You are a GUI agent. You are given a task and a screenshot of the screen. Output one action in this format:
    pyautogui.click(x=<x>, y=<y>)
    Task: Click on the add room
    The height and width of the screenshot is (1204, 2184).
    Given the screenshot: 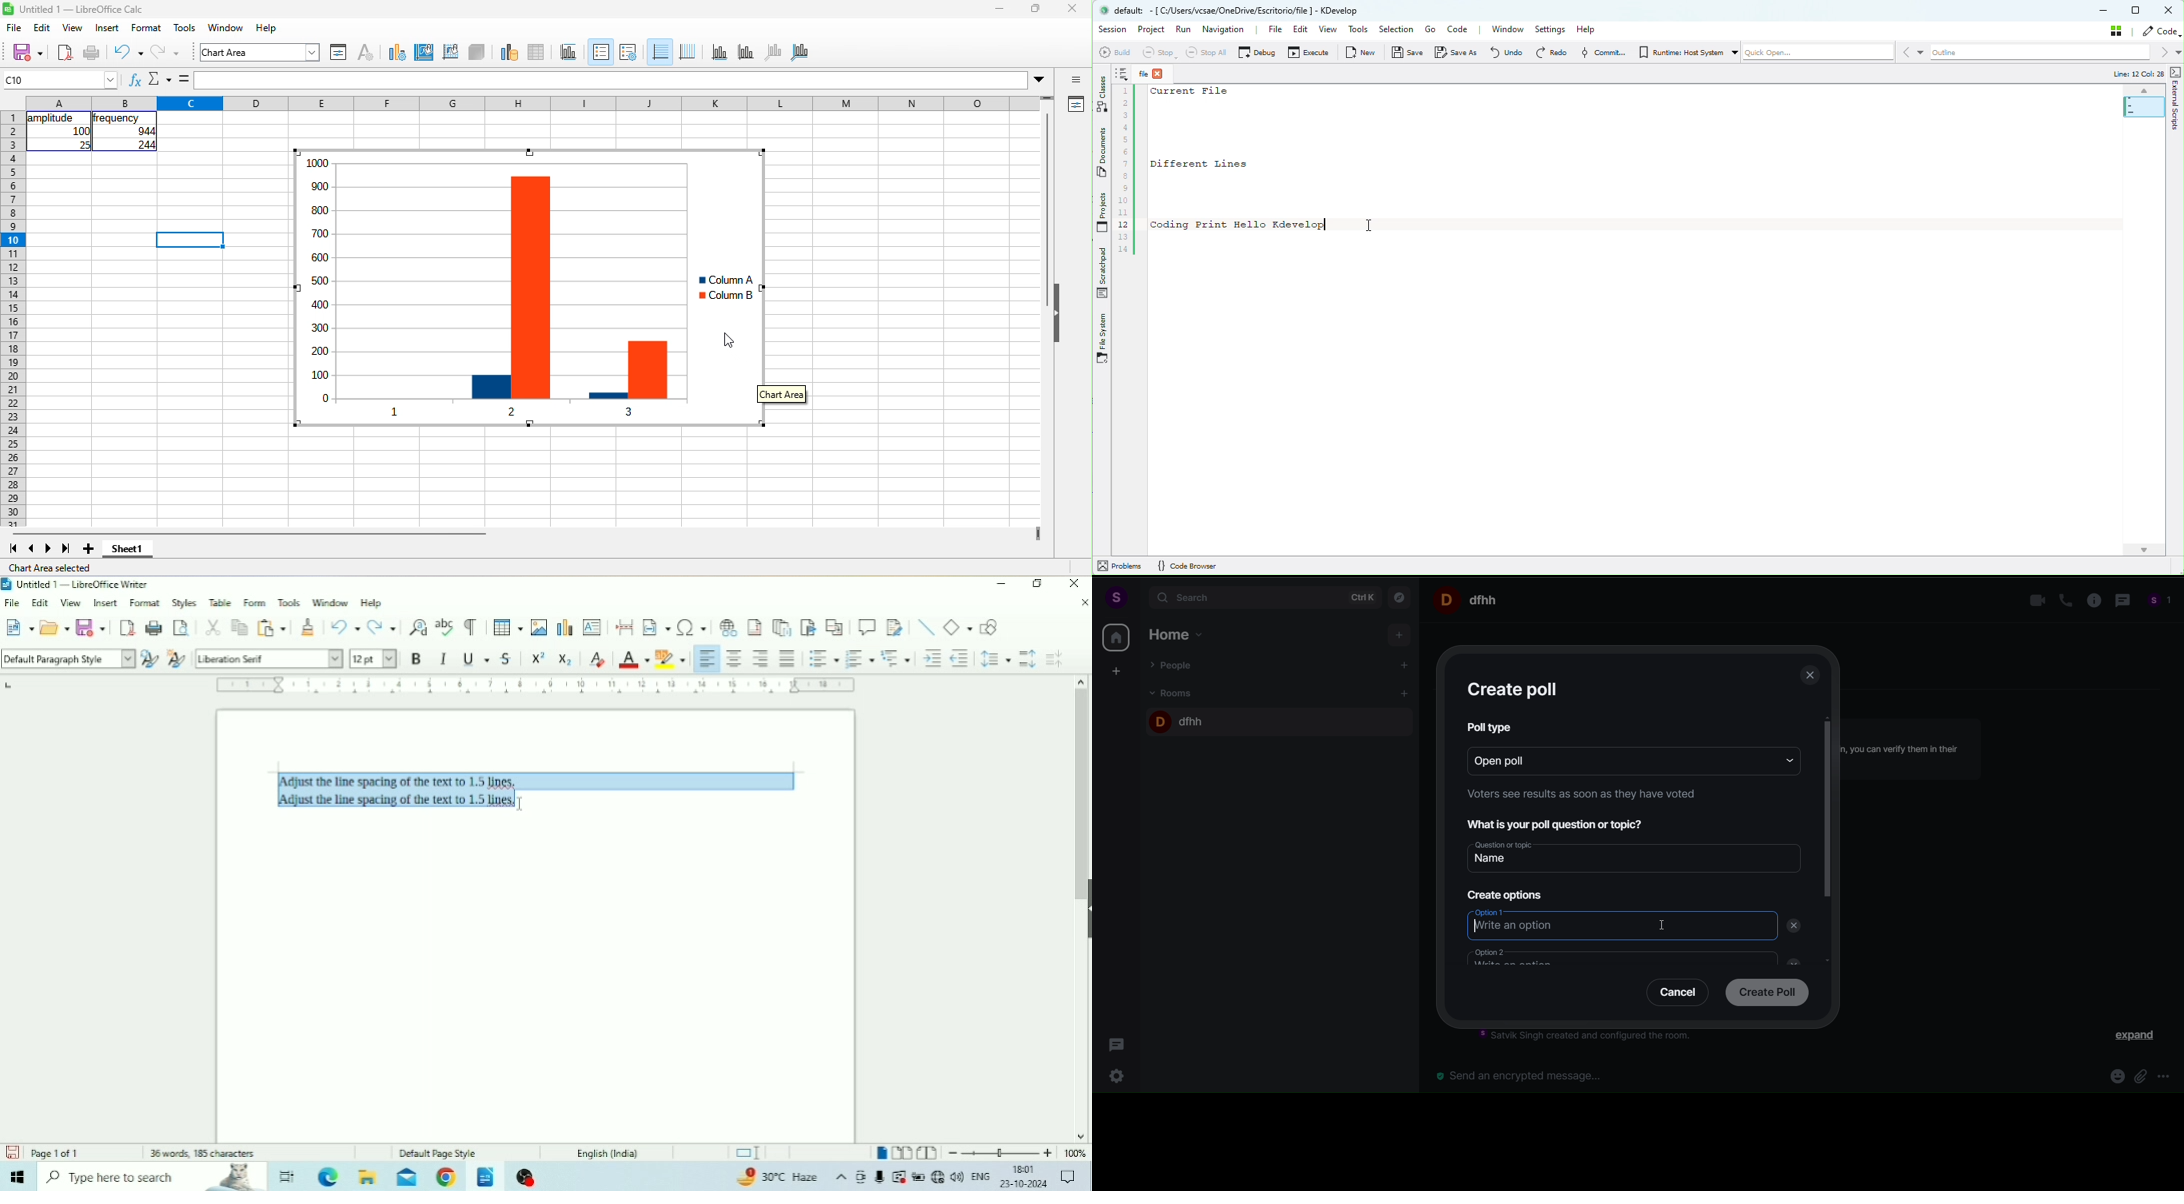 What is the action you would take?
    pyautogui.click(x=1406, y=694)
    